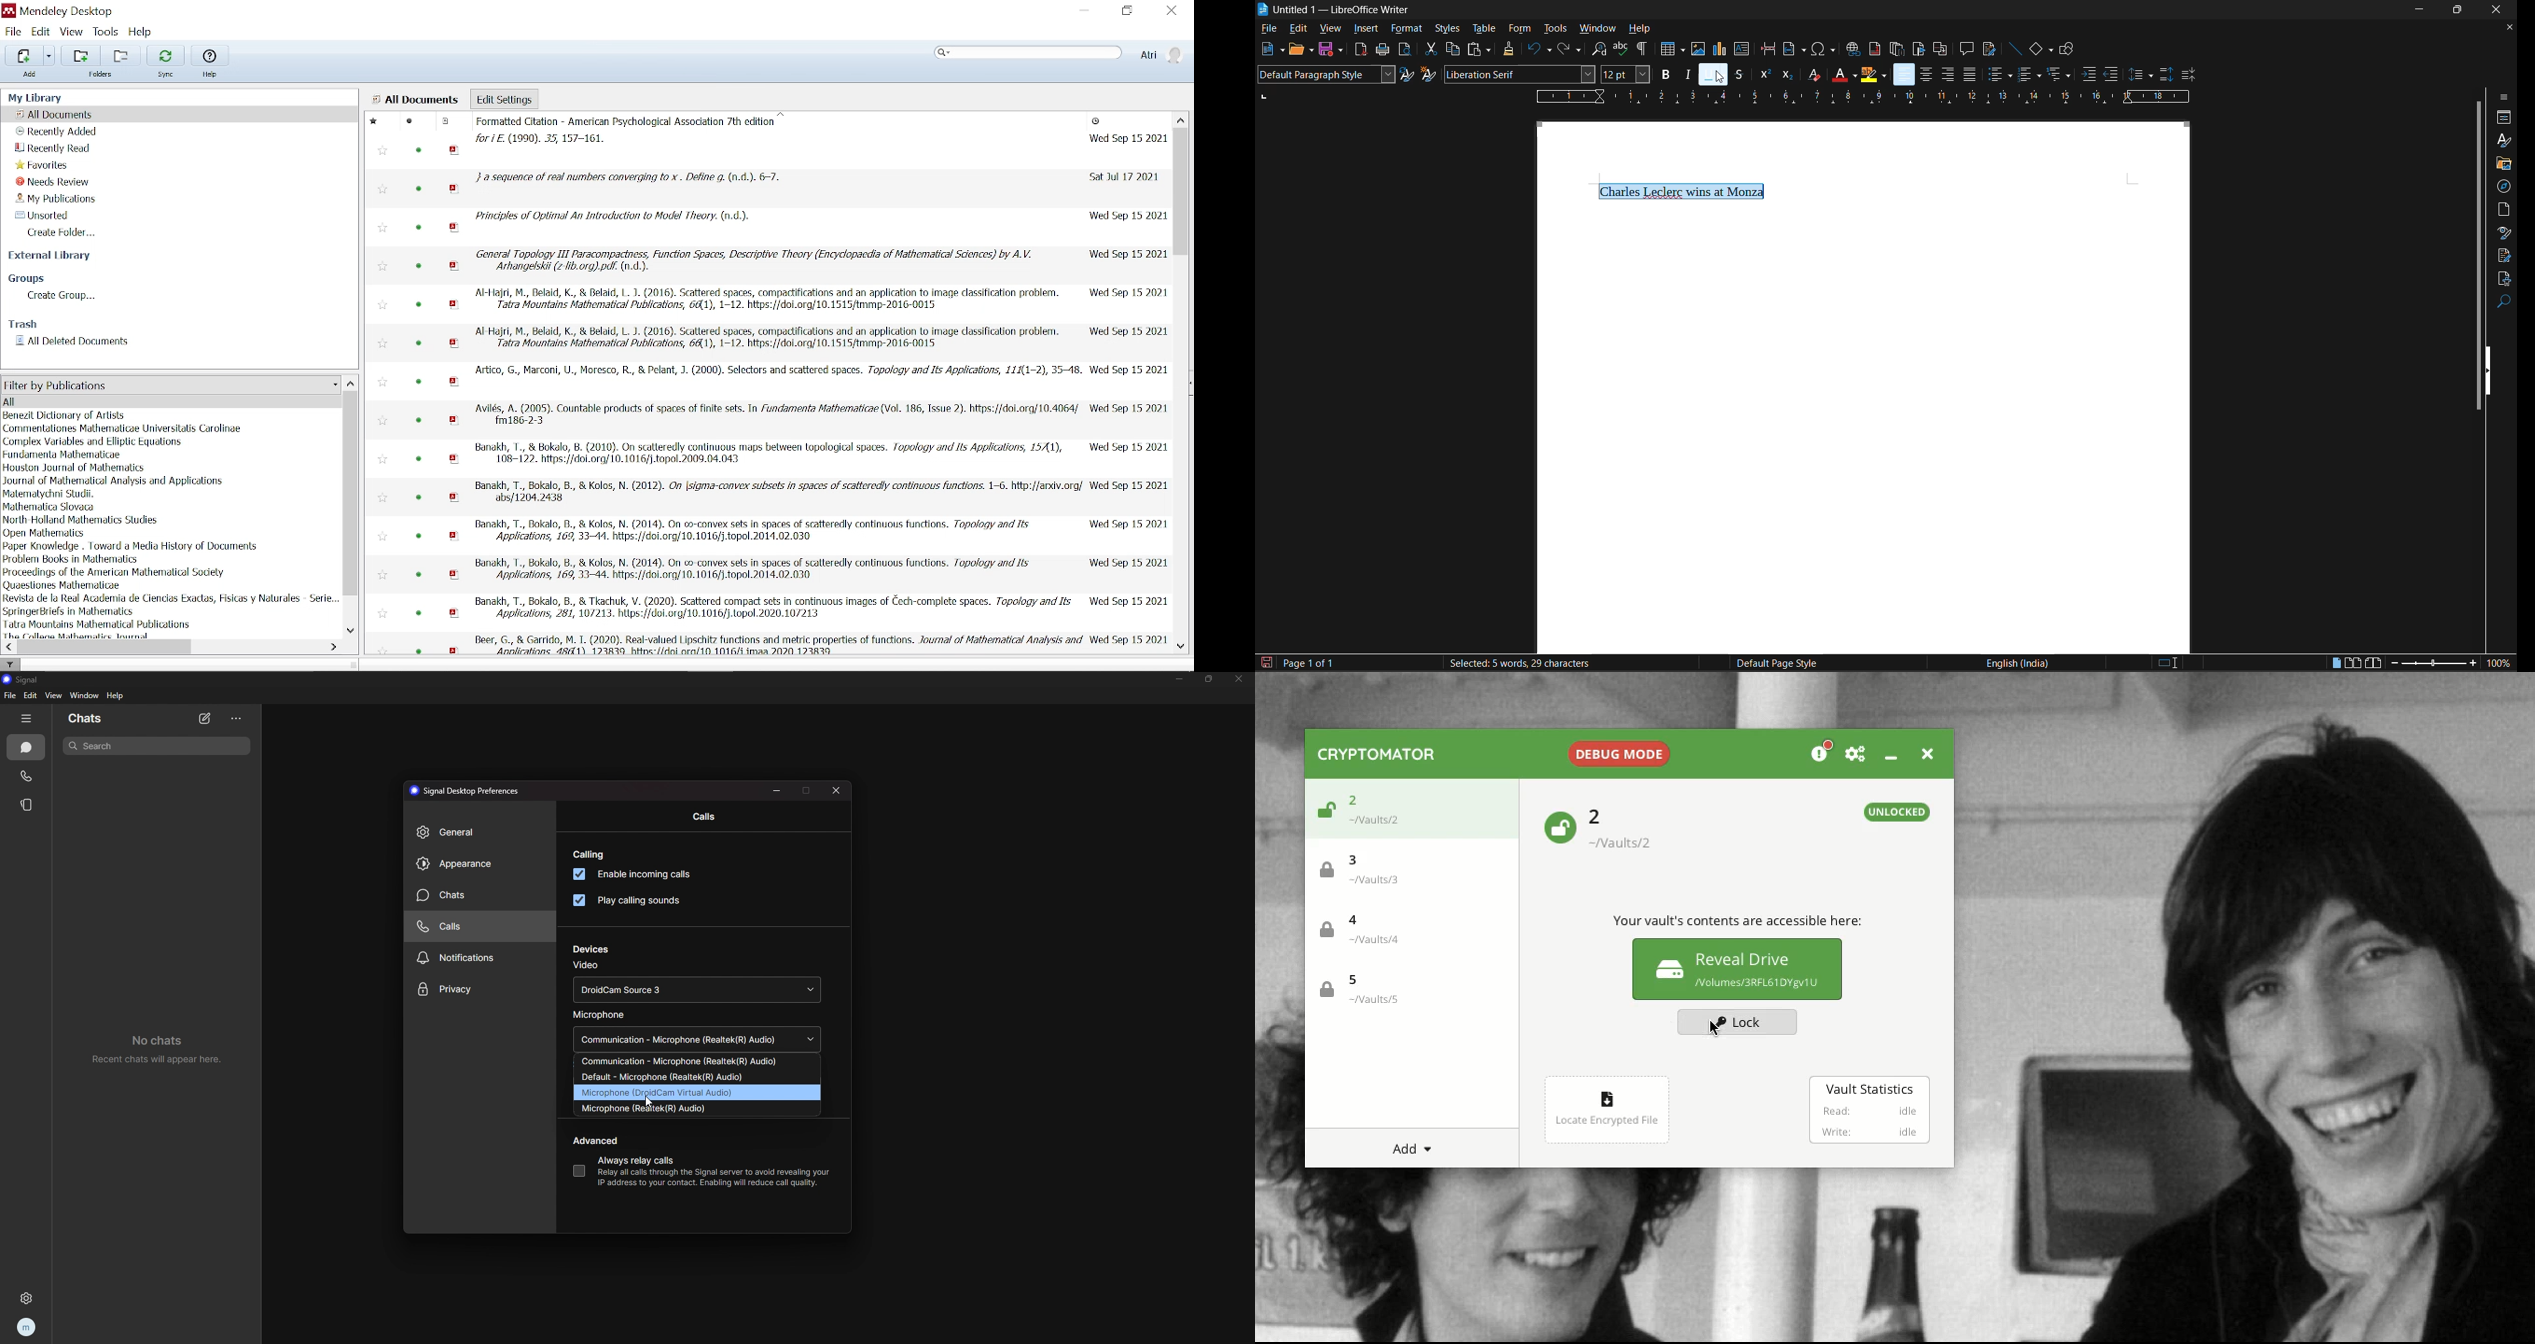 This screenshot has height=1344, width=2548. I want to click on undo, so click(1537, 49).